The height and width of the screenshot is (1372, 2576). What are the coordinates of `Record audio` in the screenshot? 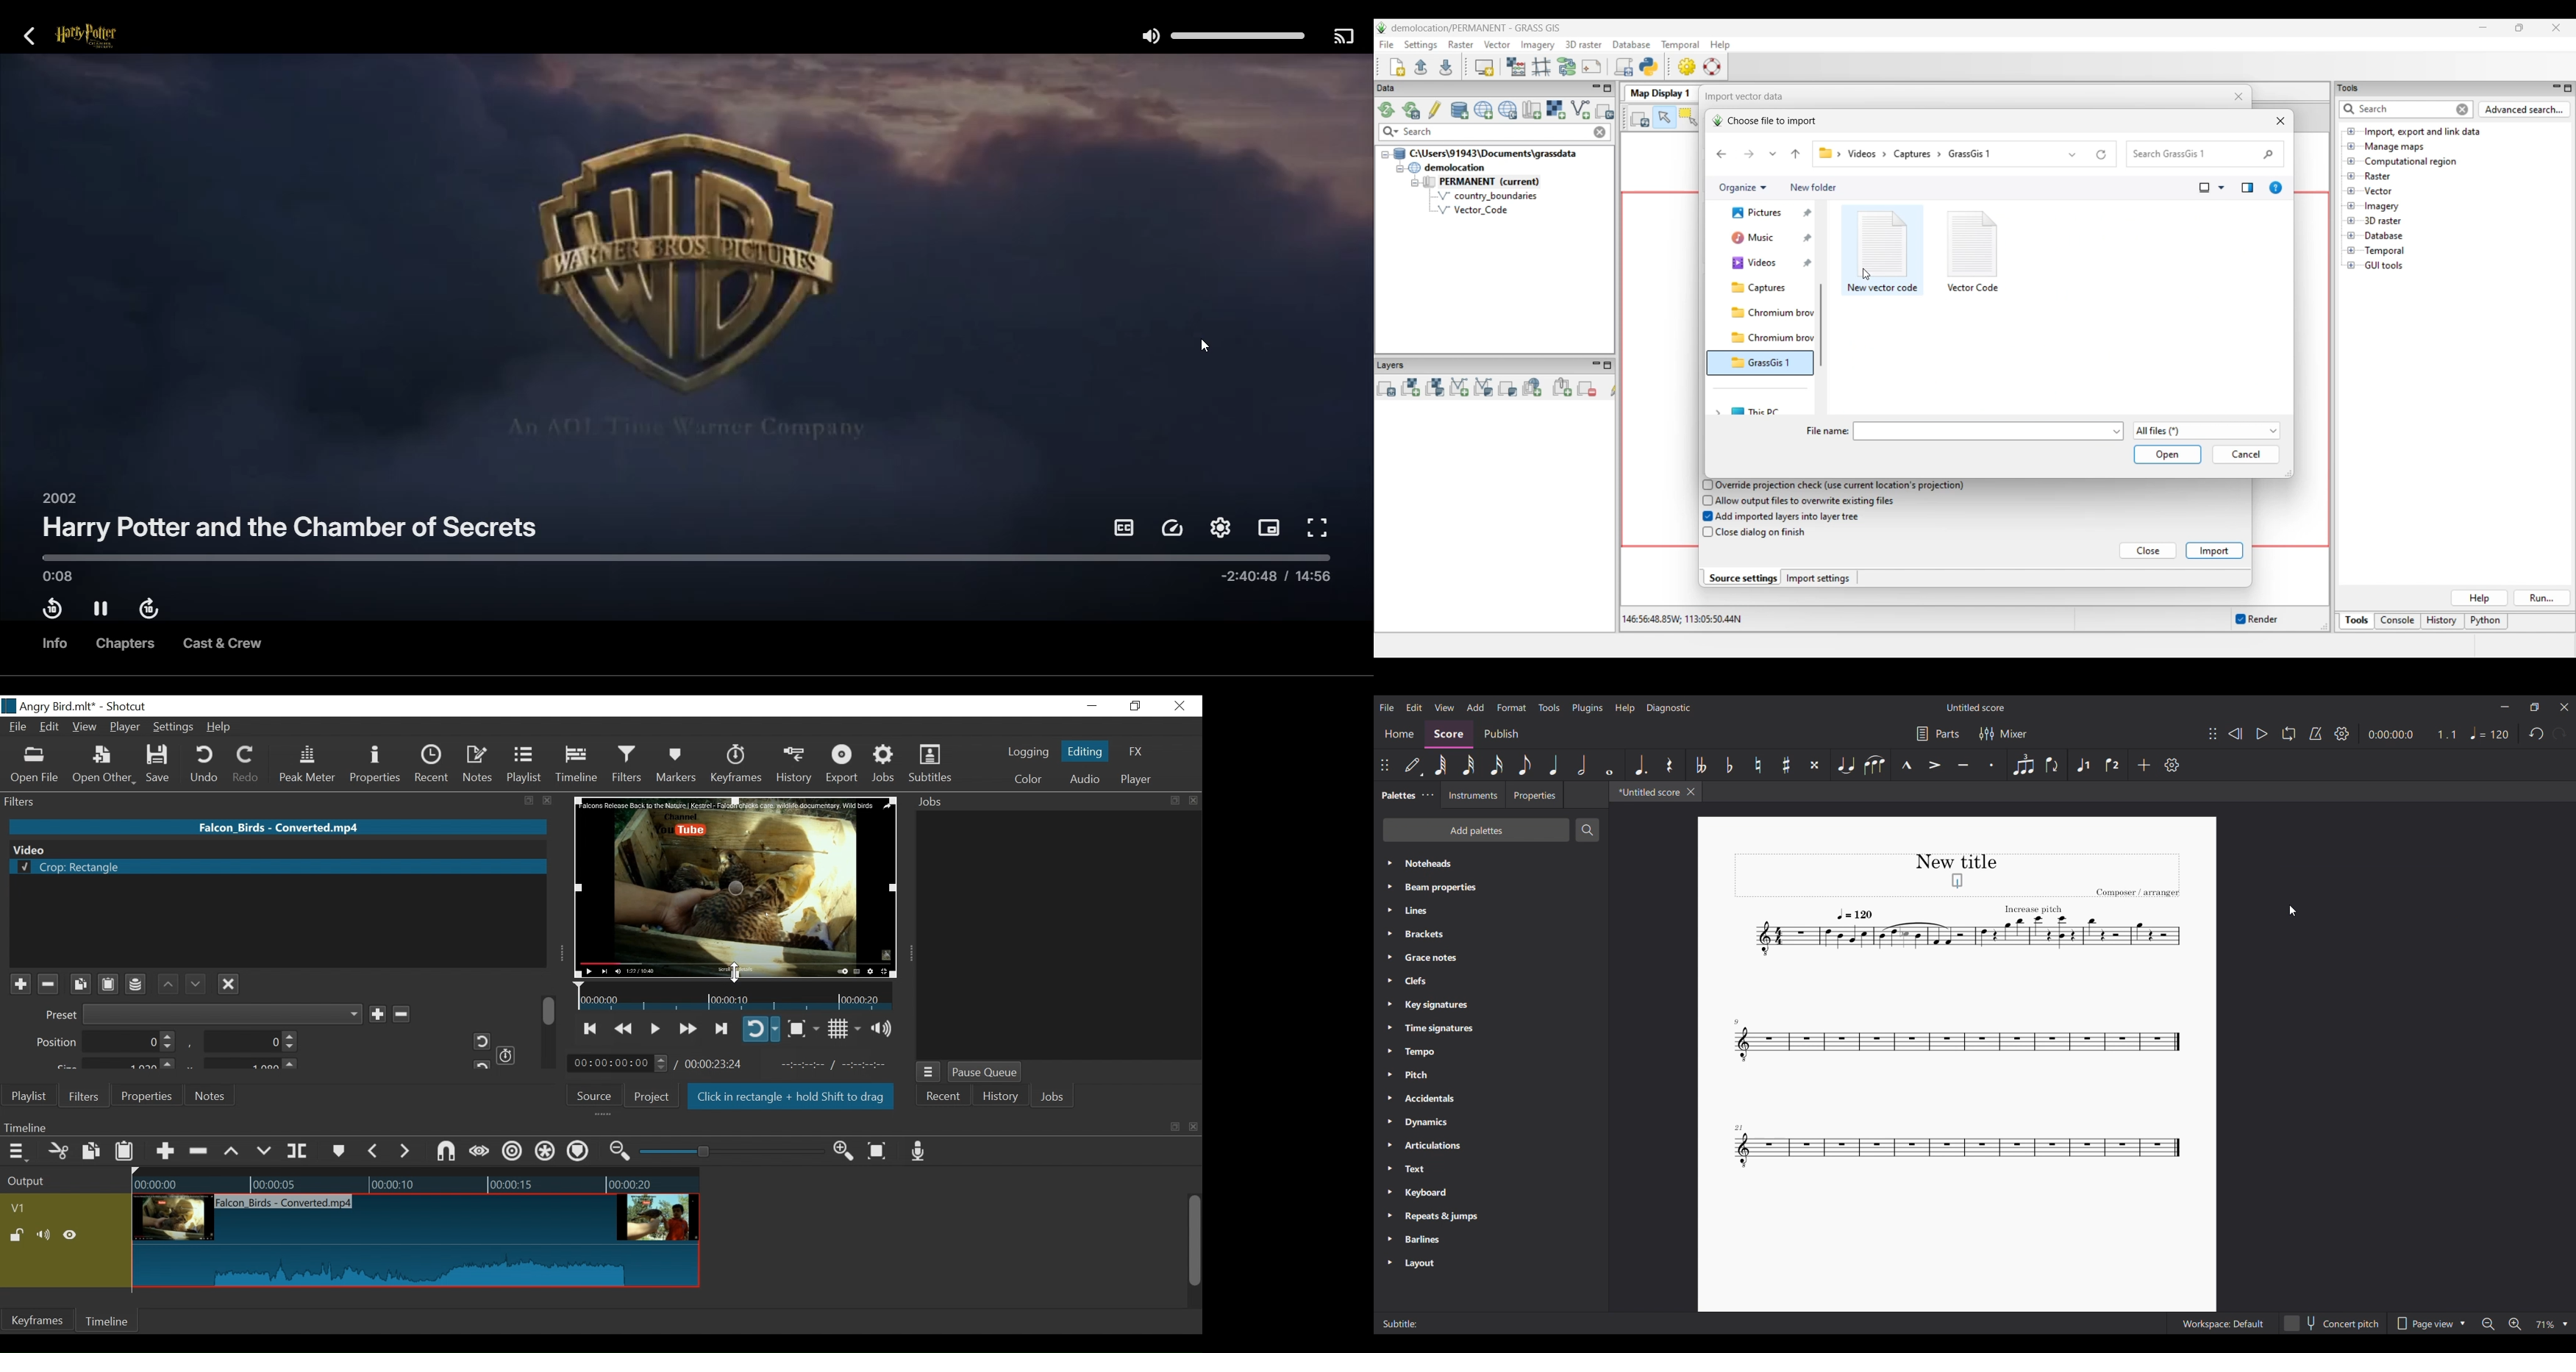 It's located at (919, 1151).